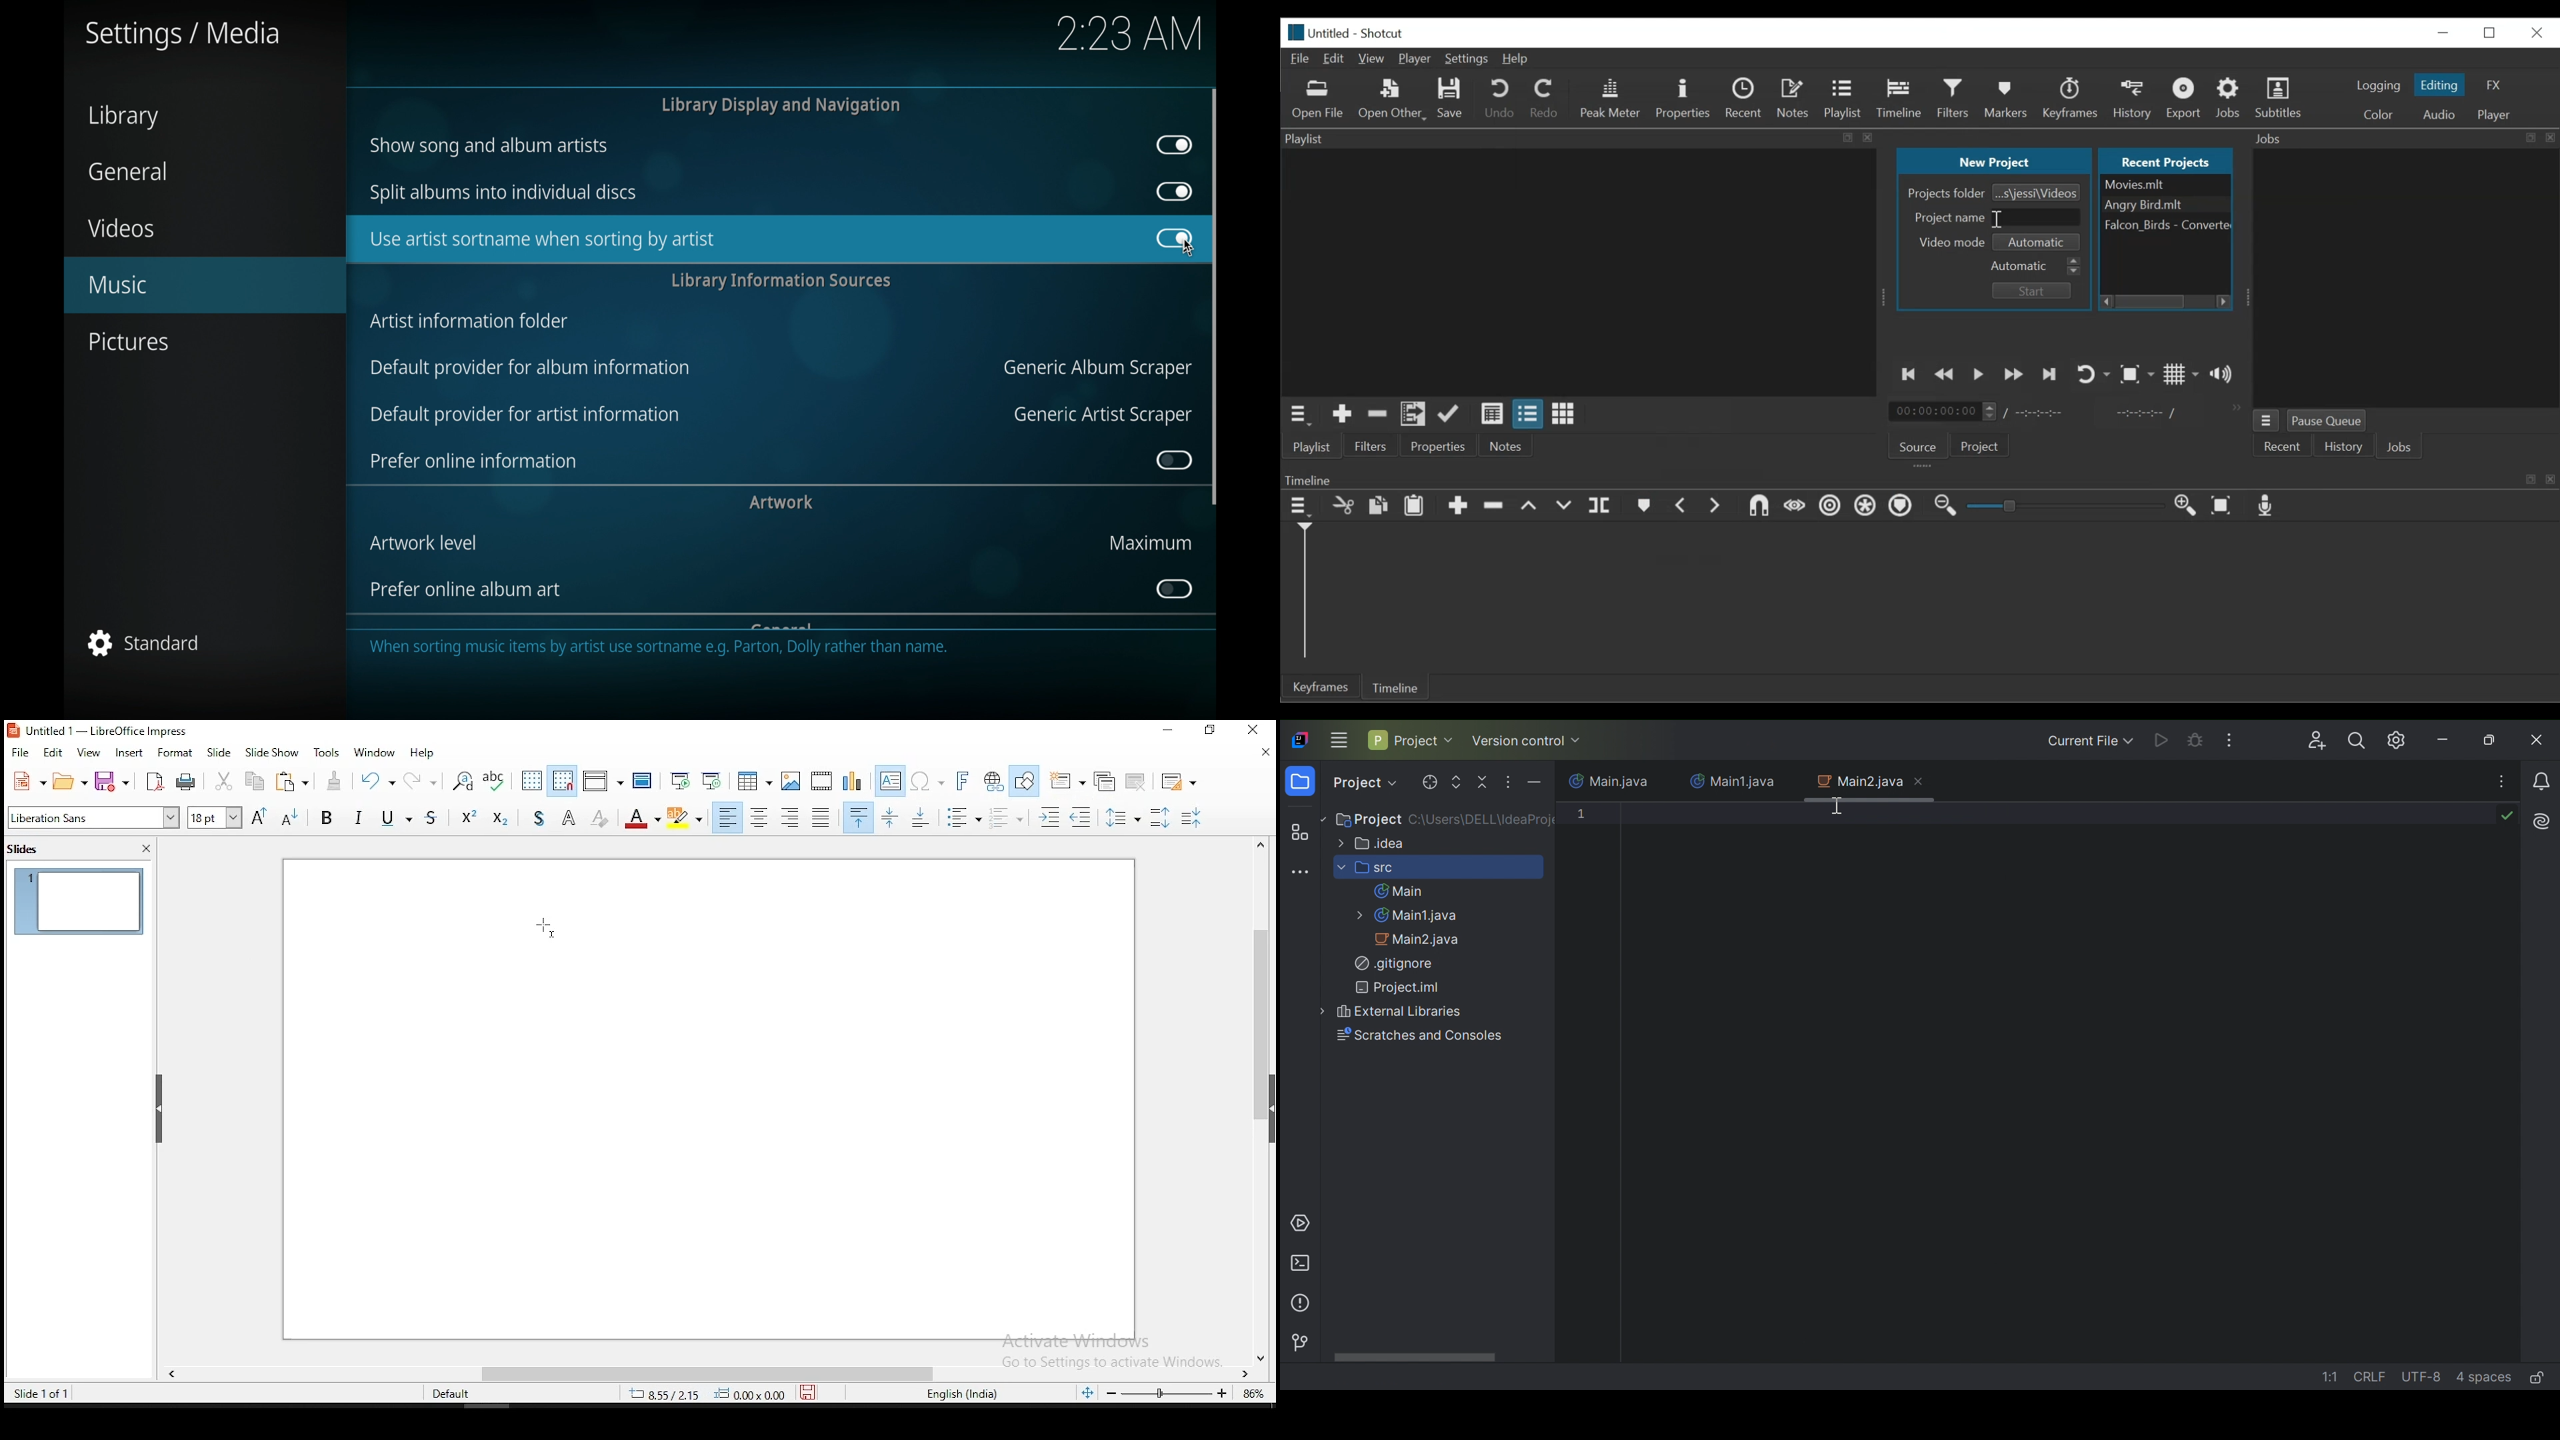 This screenshot has height=1456, width=2576. I want to click on CRLF, so click(2371, 1376).